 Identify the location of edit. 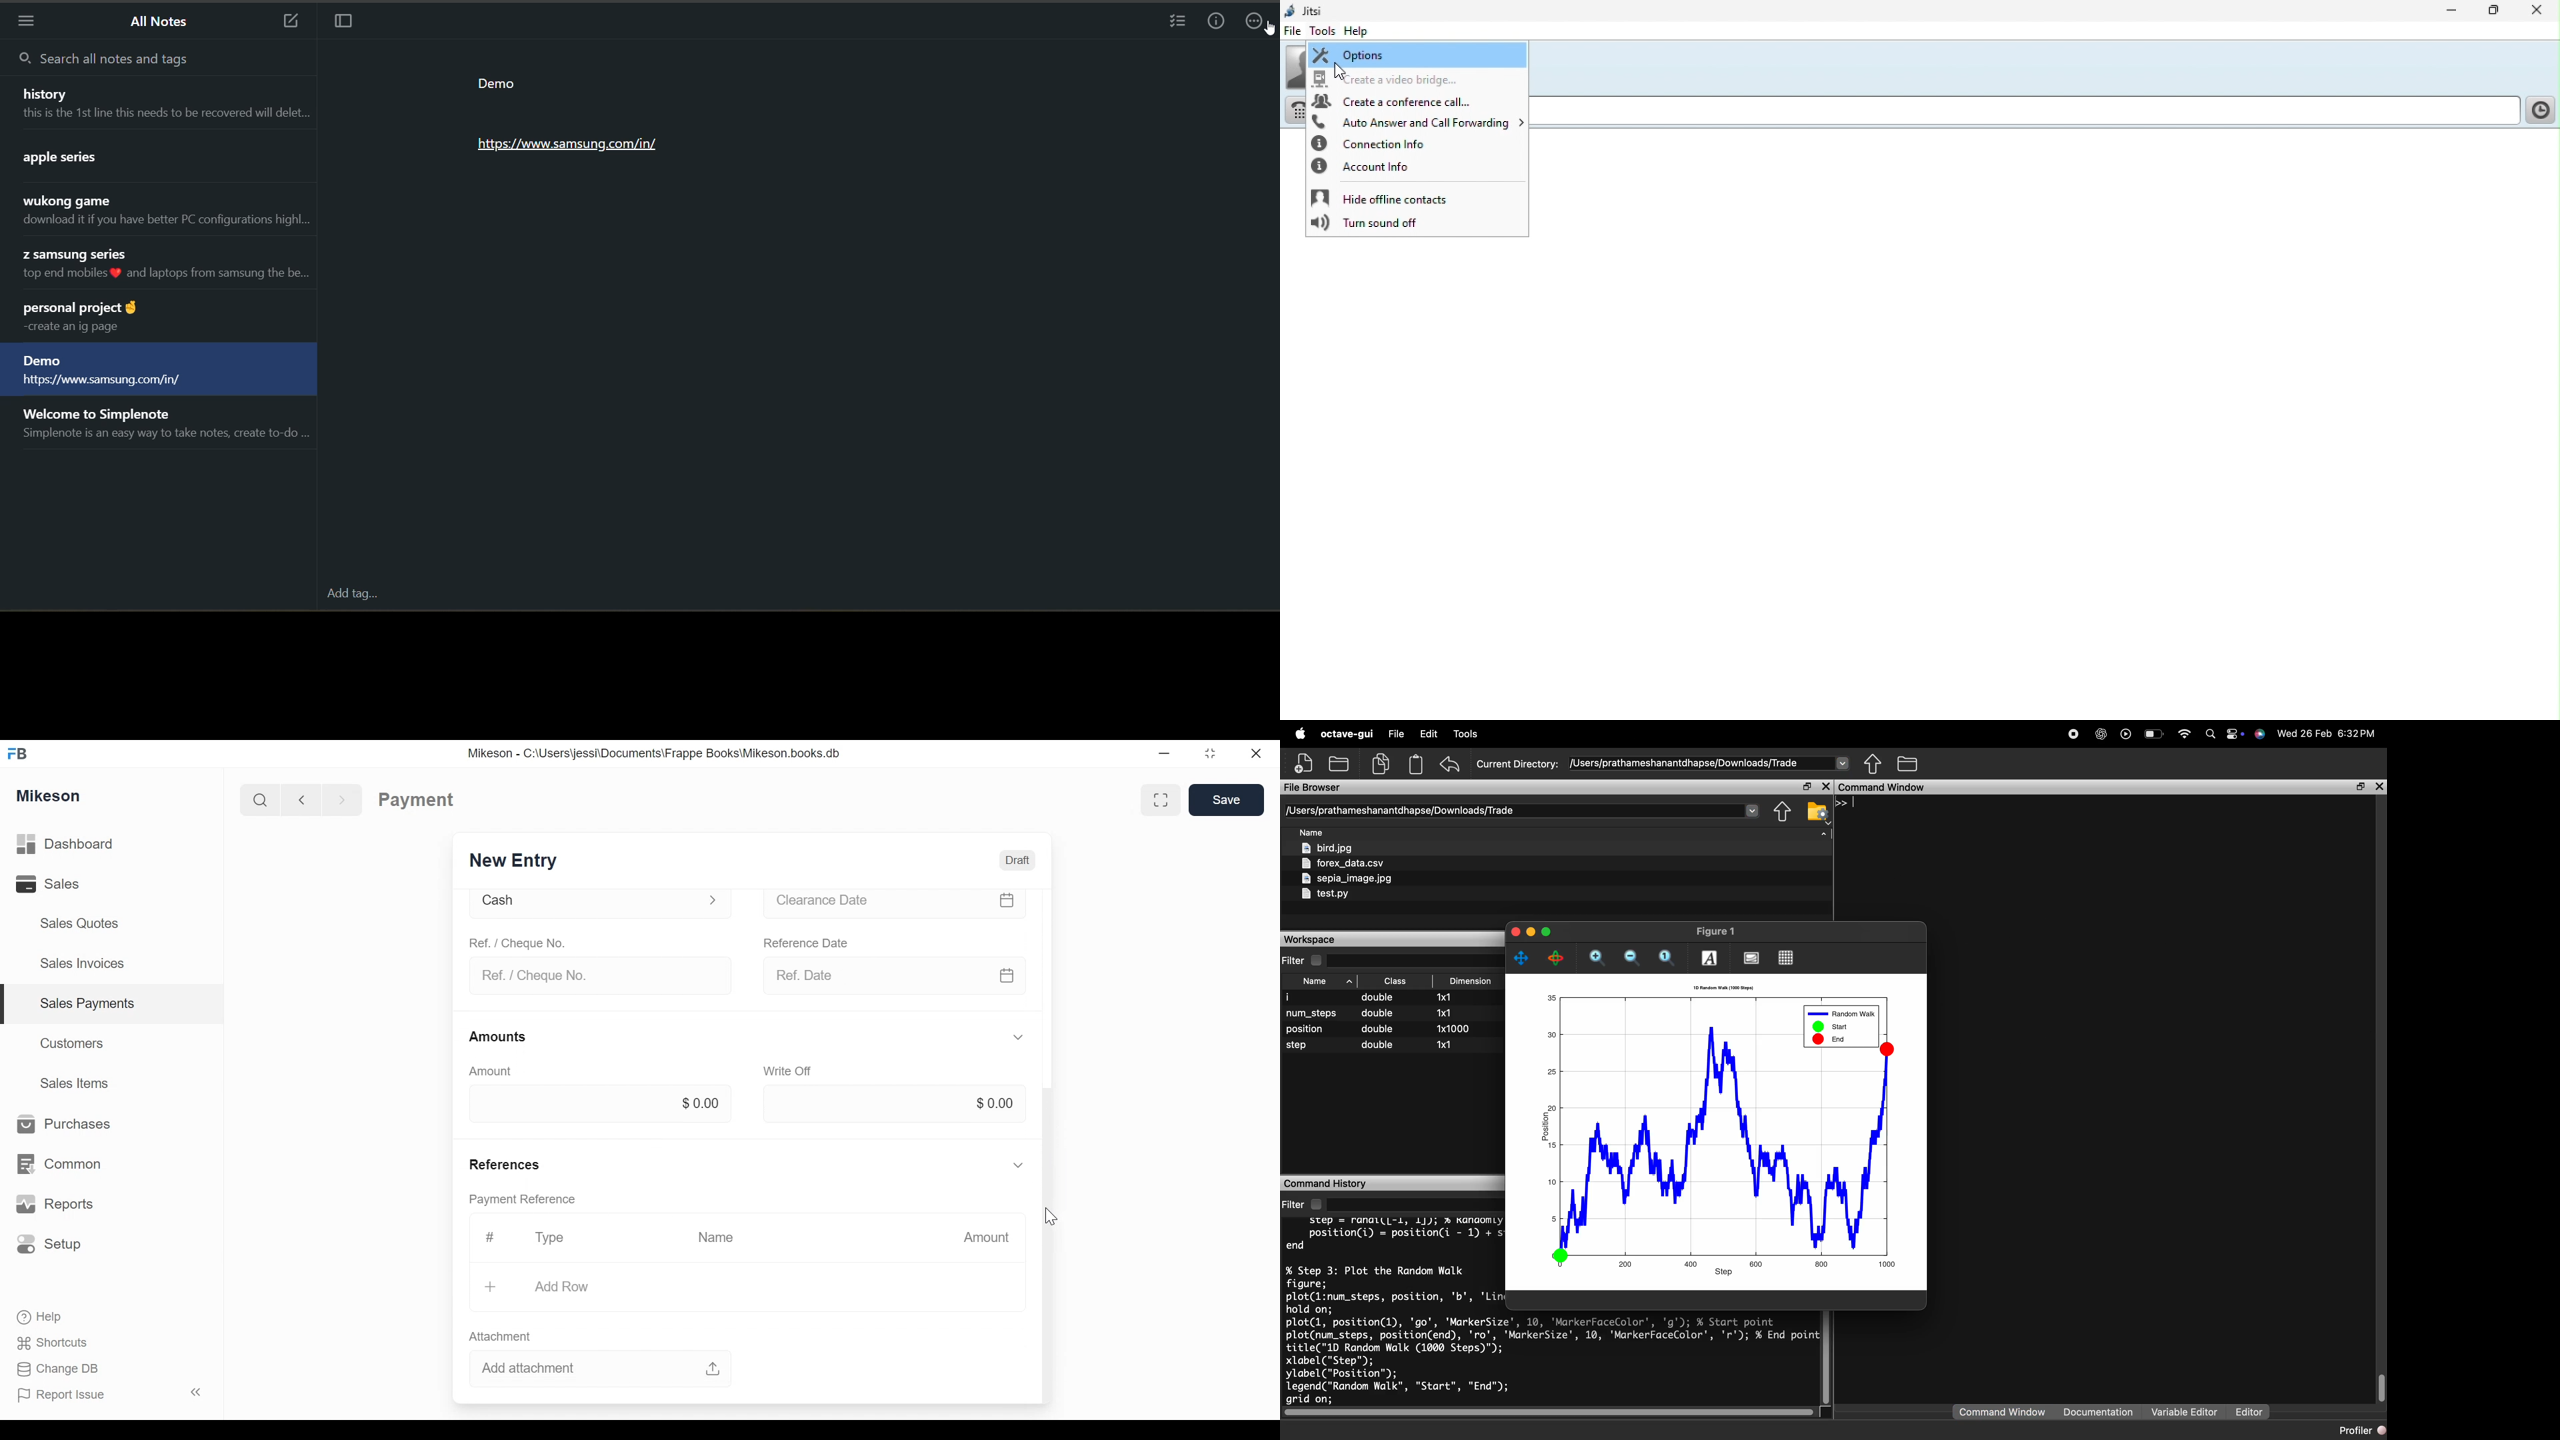
(1428, 735).